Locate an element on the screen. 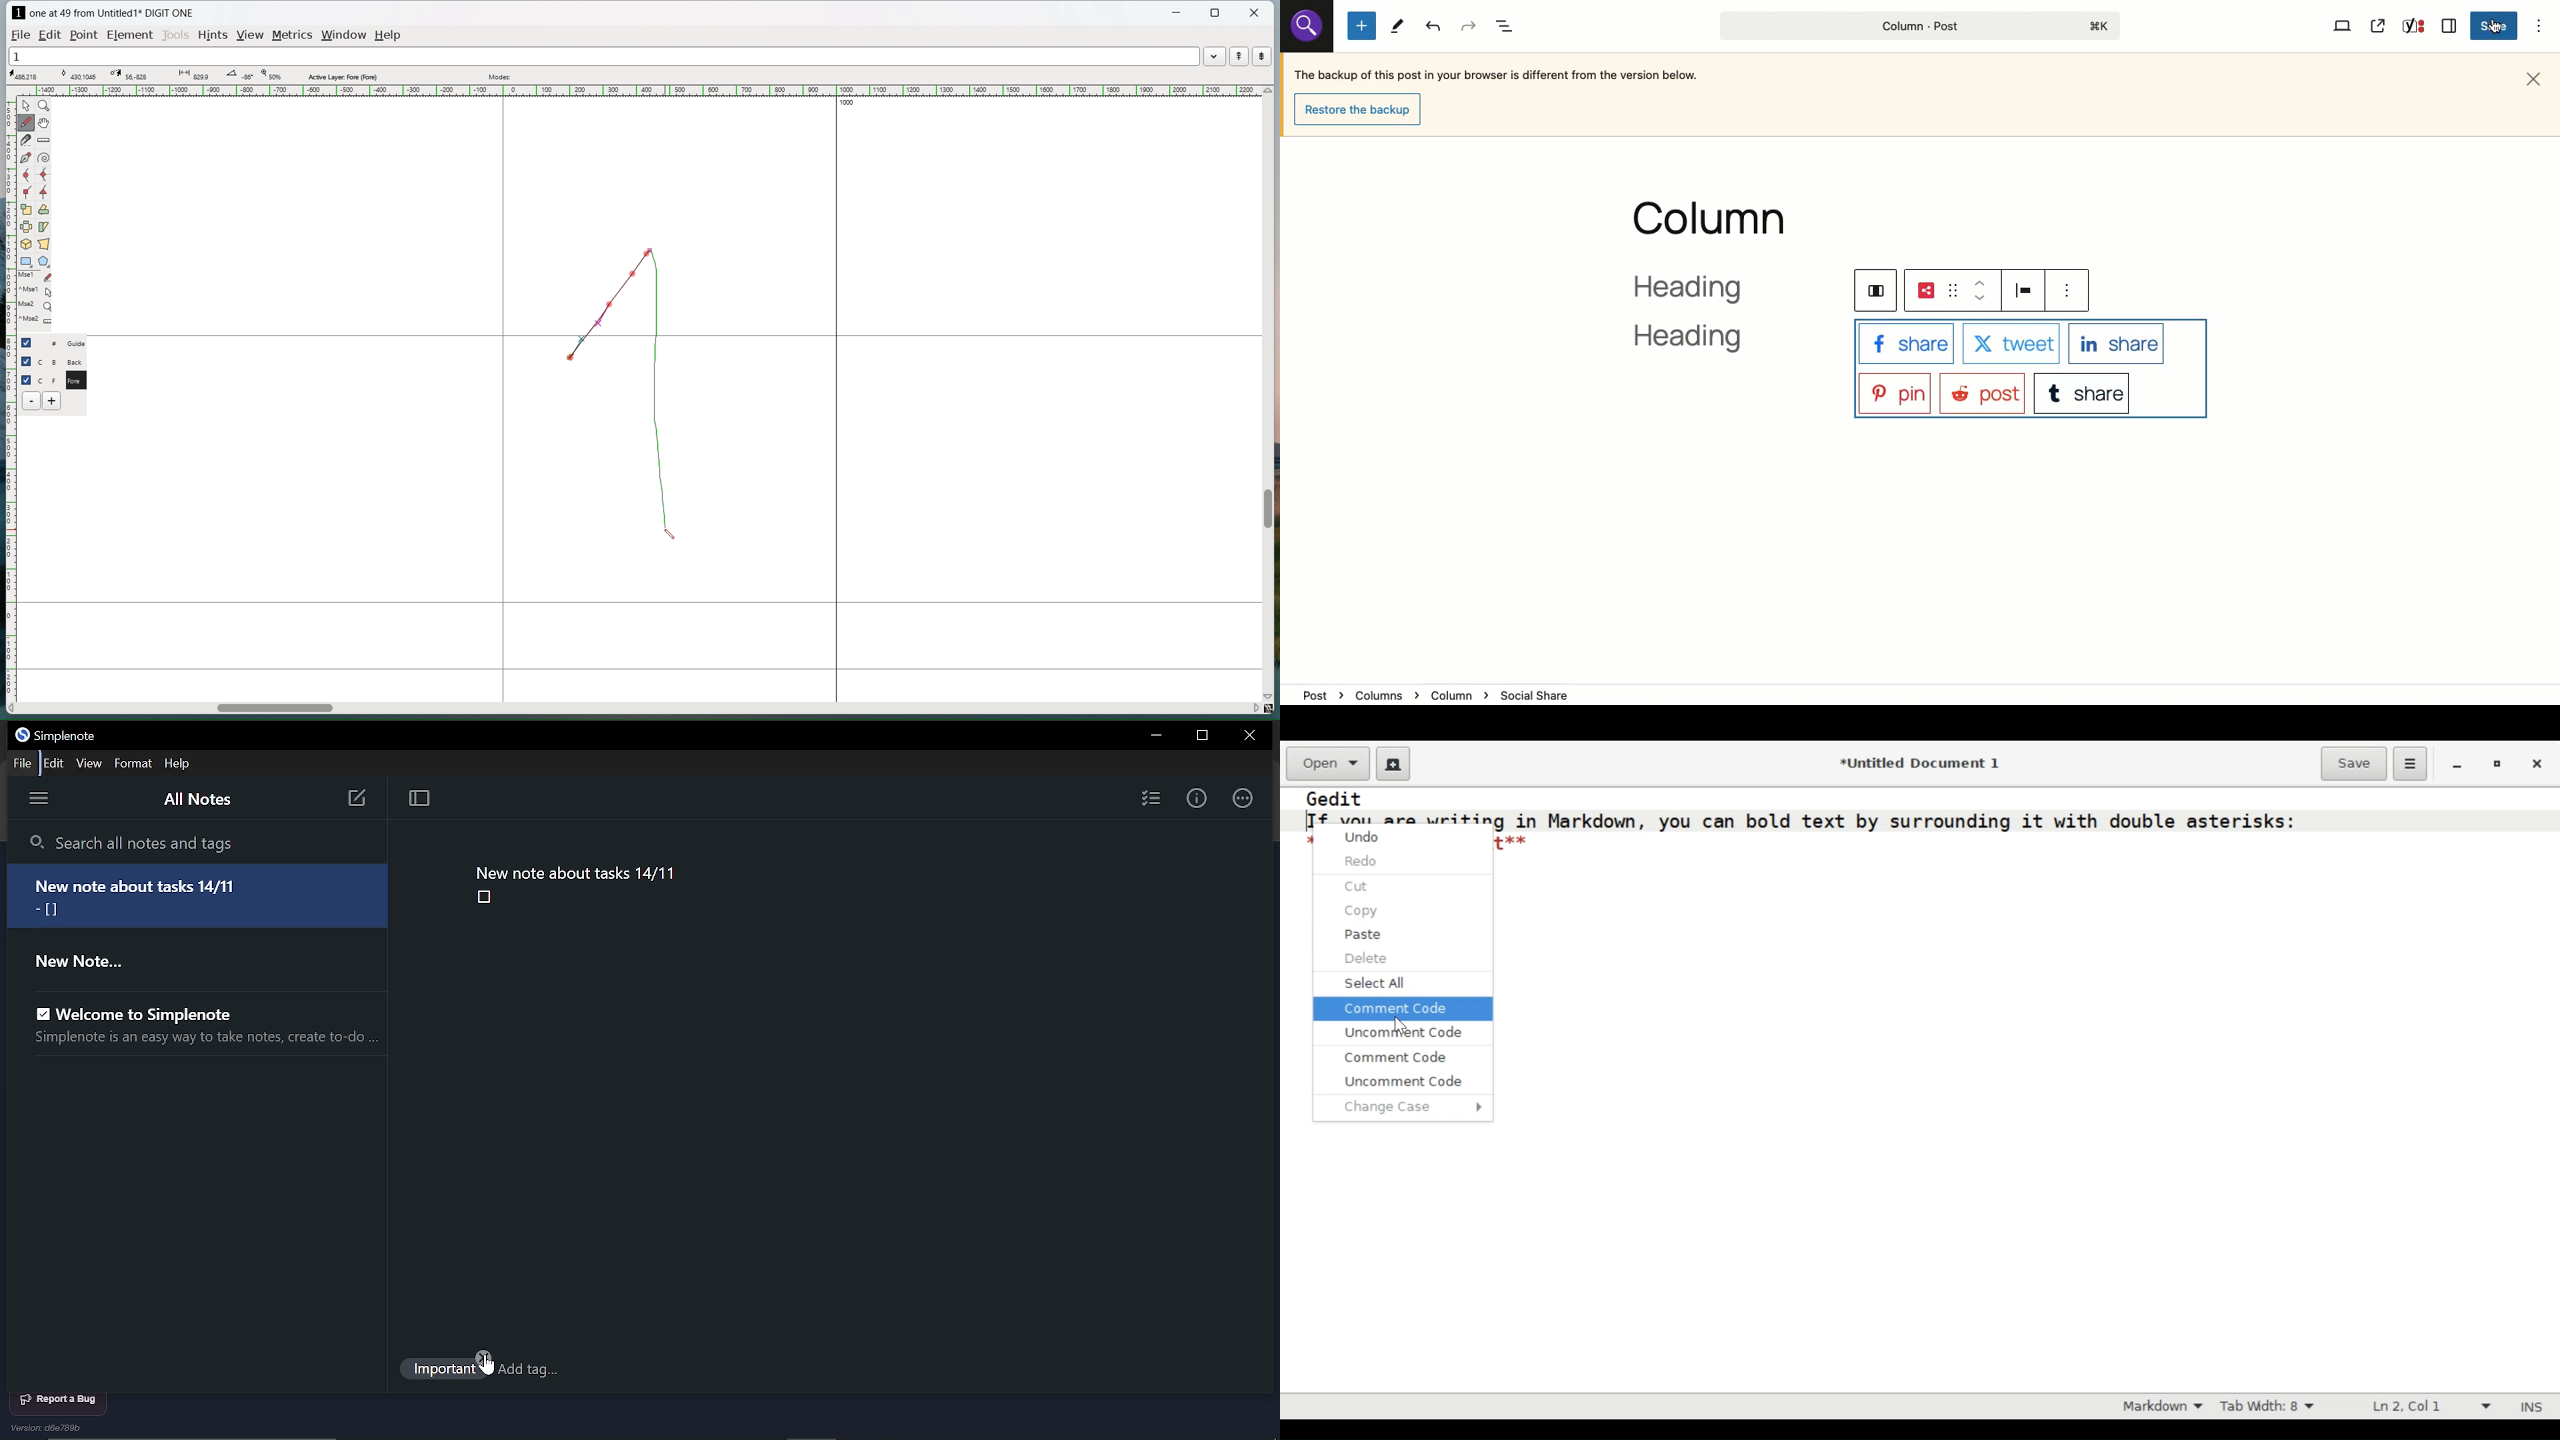 The width and height of the screenshot is (2576, 1456).  is located at coordinates (1304, 27).